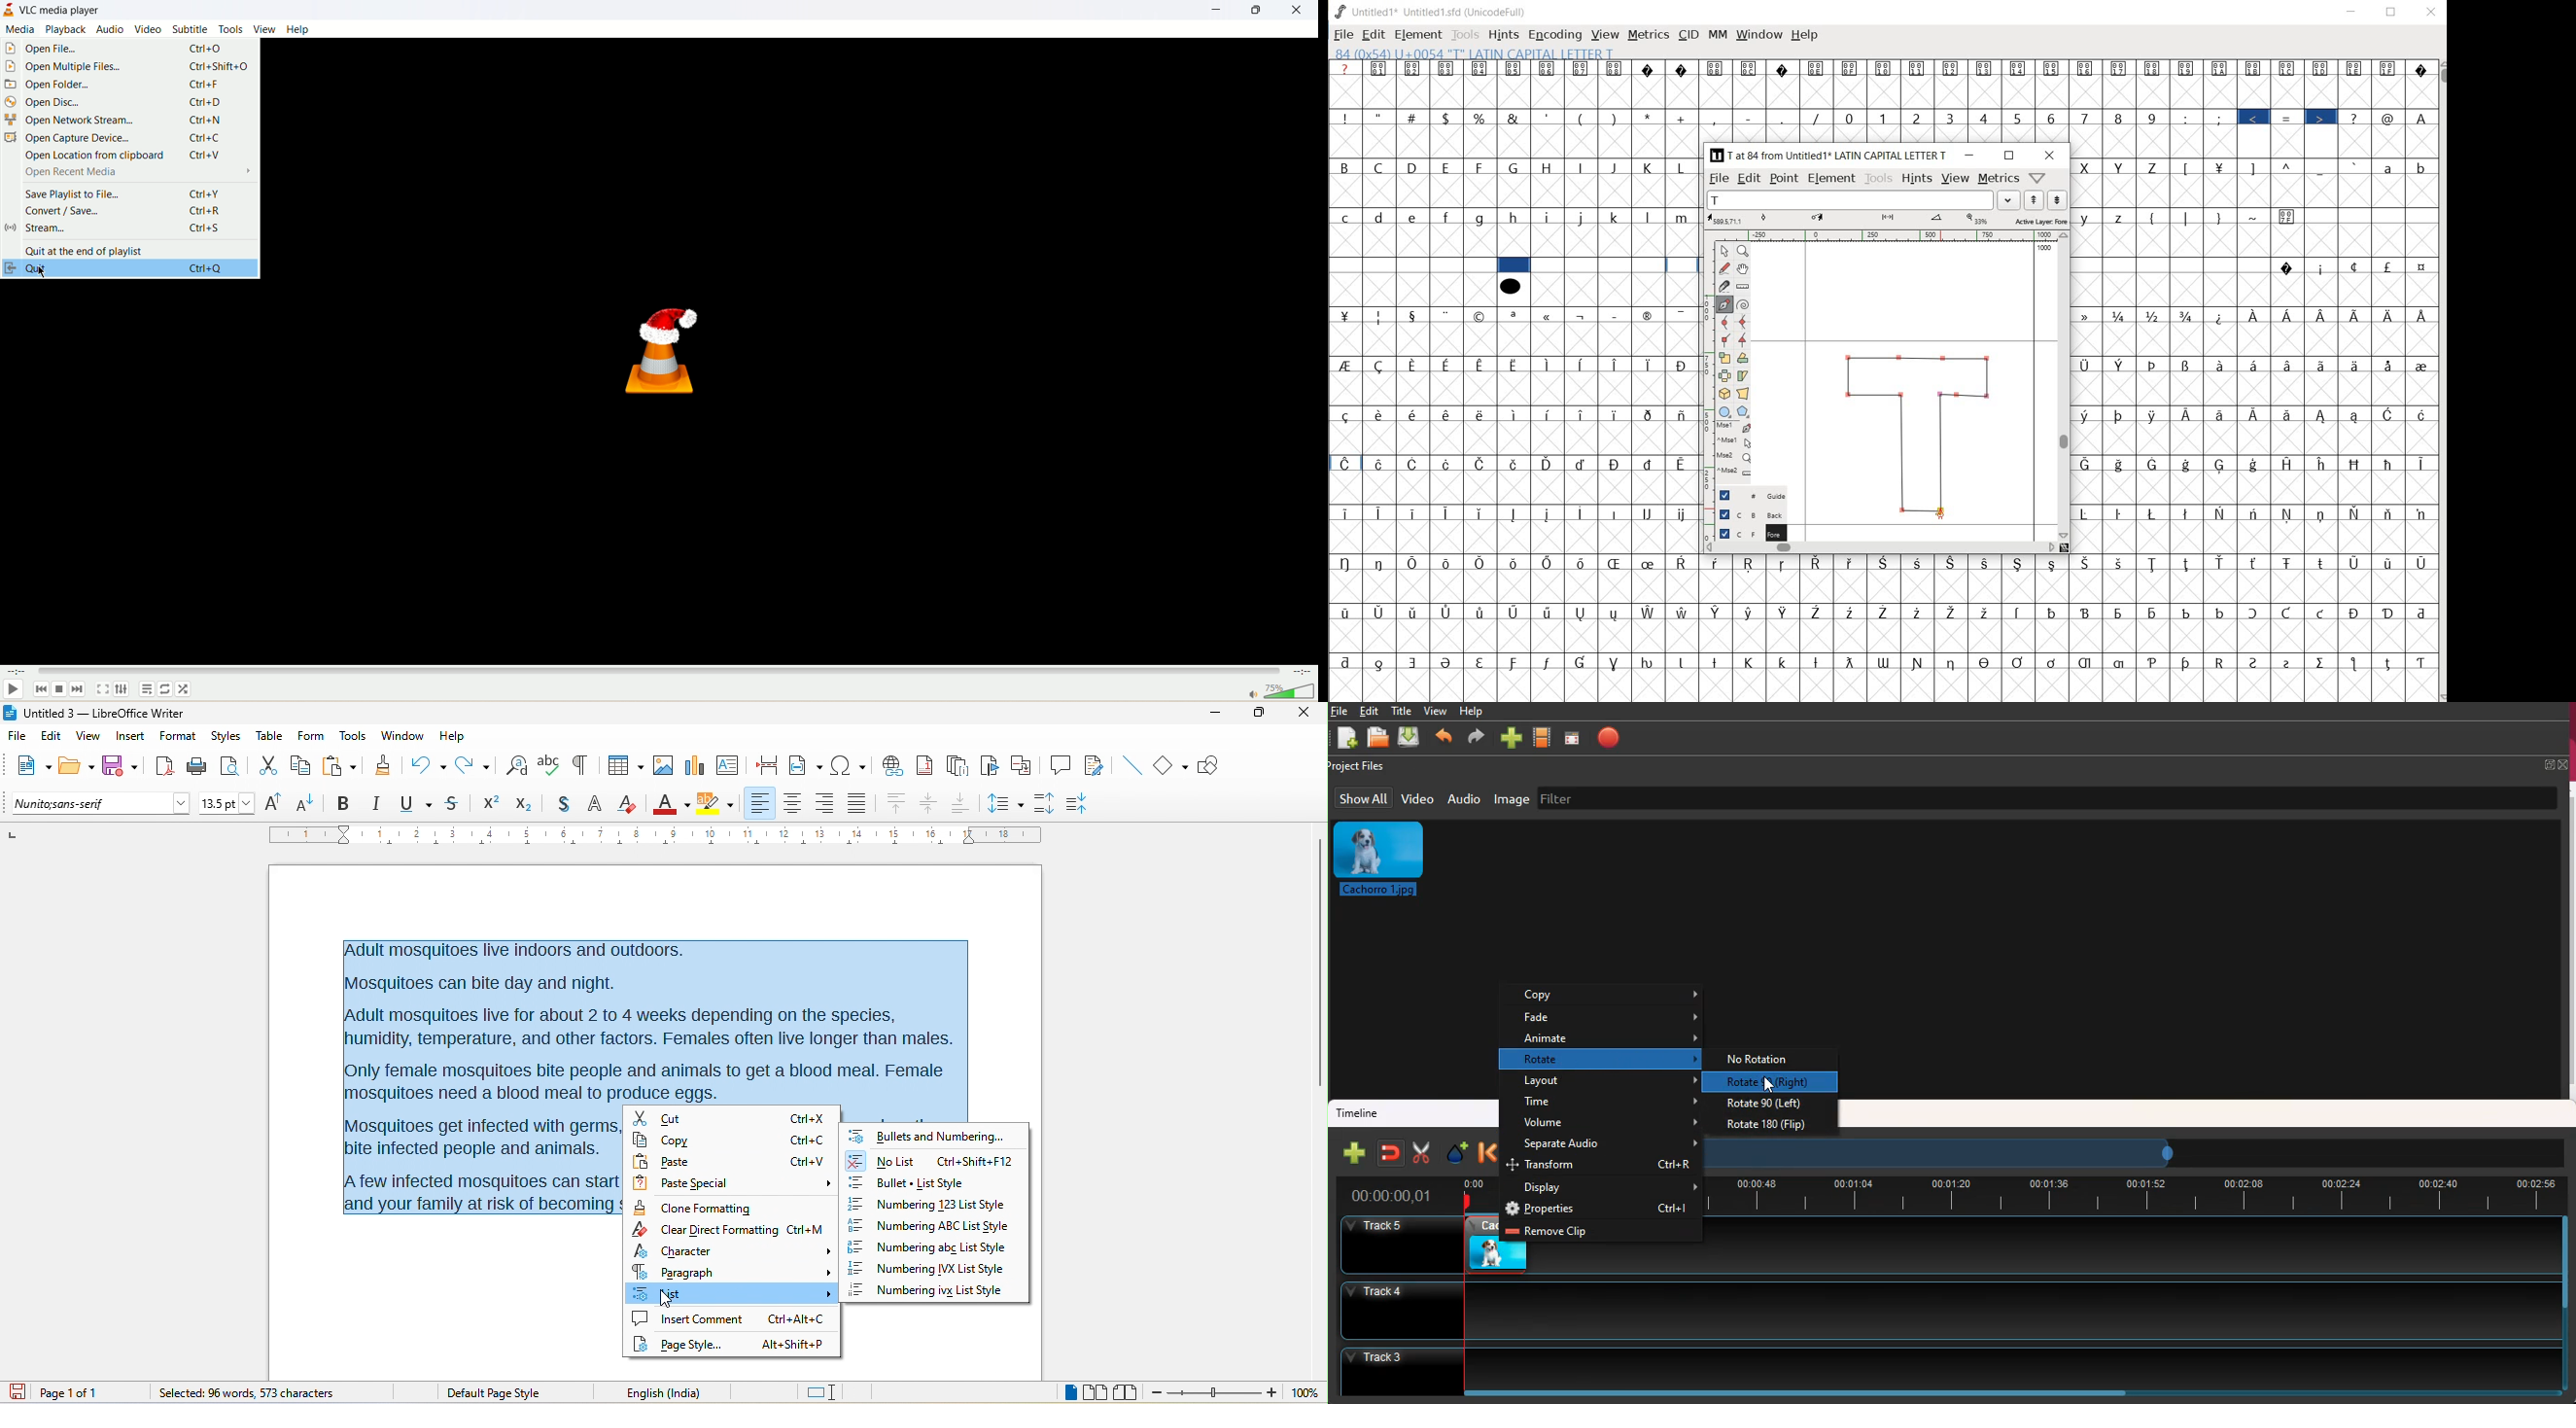  What do you see at coordinates (1951, 562) in the screenshot?
I see `Symbol` at bounding box center [1951, 562].